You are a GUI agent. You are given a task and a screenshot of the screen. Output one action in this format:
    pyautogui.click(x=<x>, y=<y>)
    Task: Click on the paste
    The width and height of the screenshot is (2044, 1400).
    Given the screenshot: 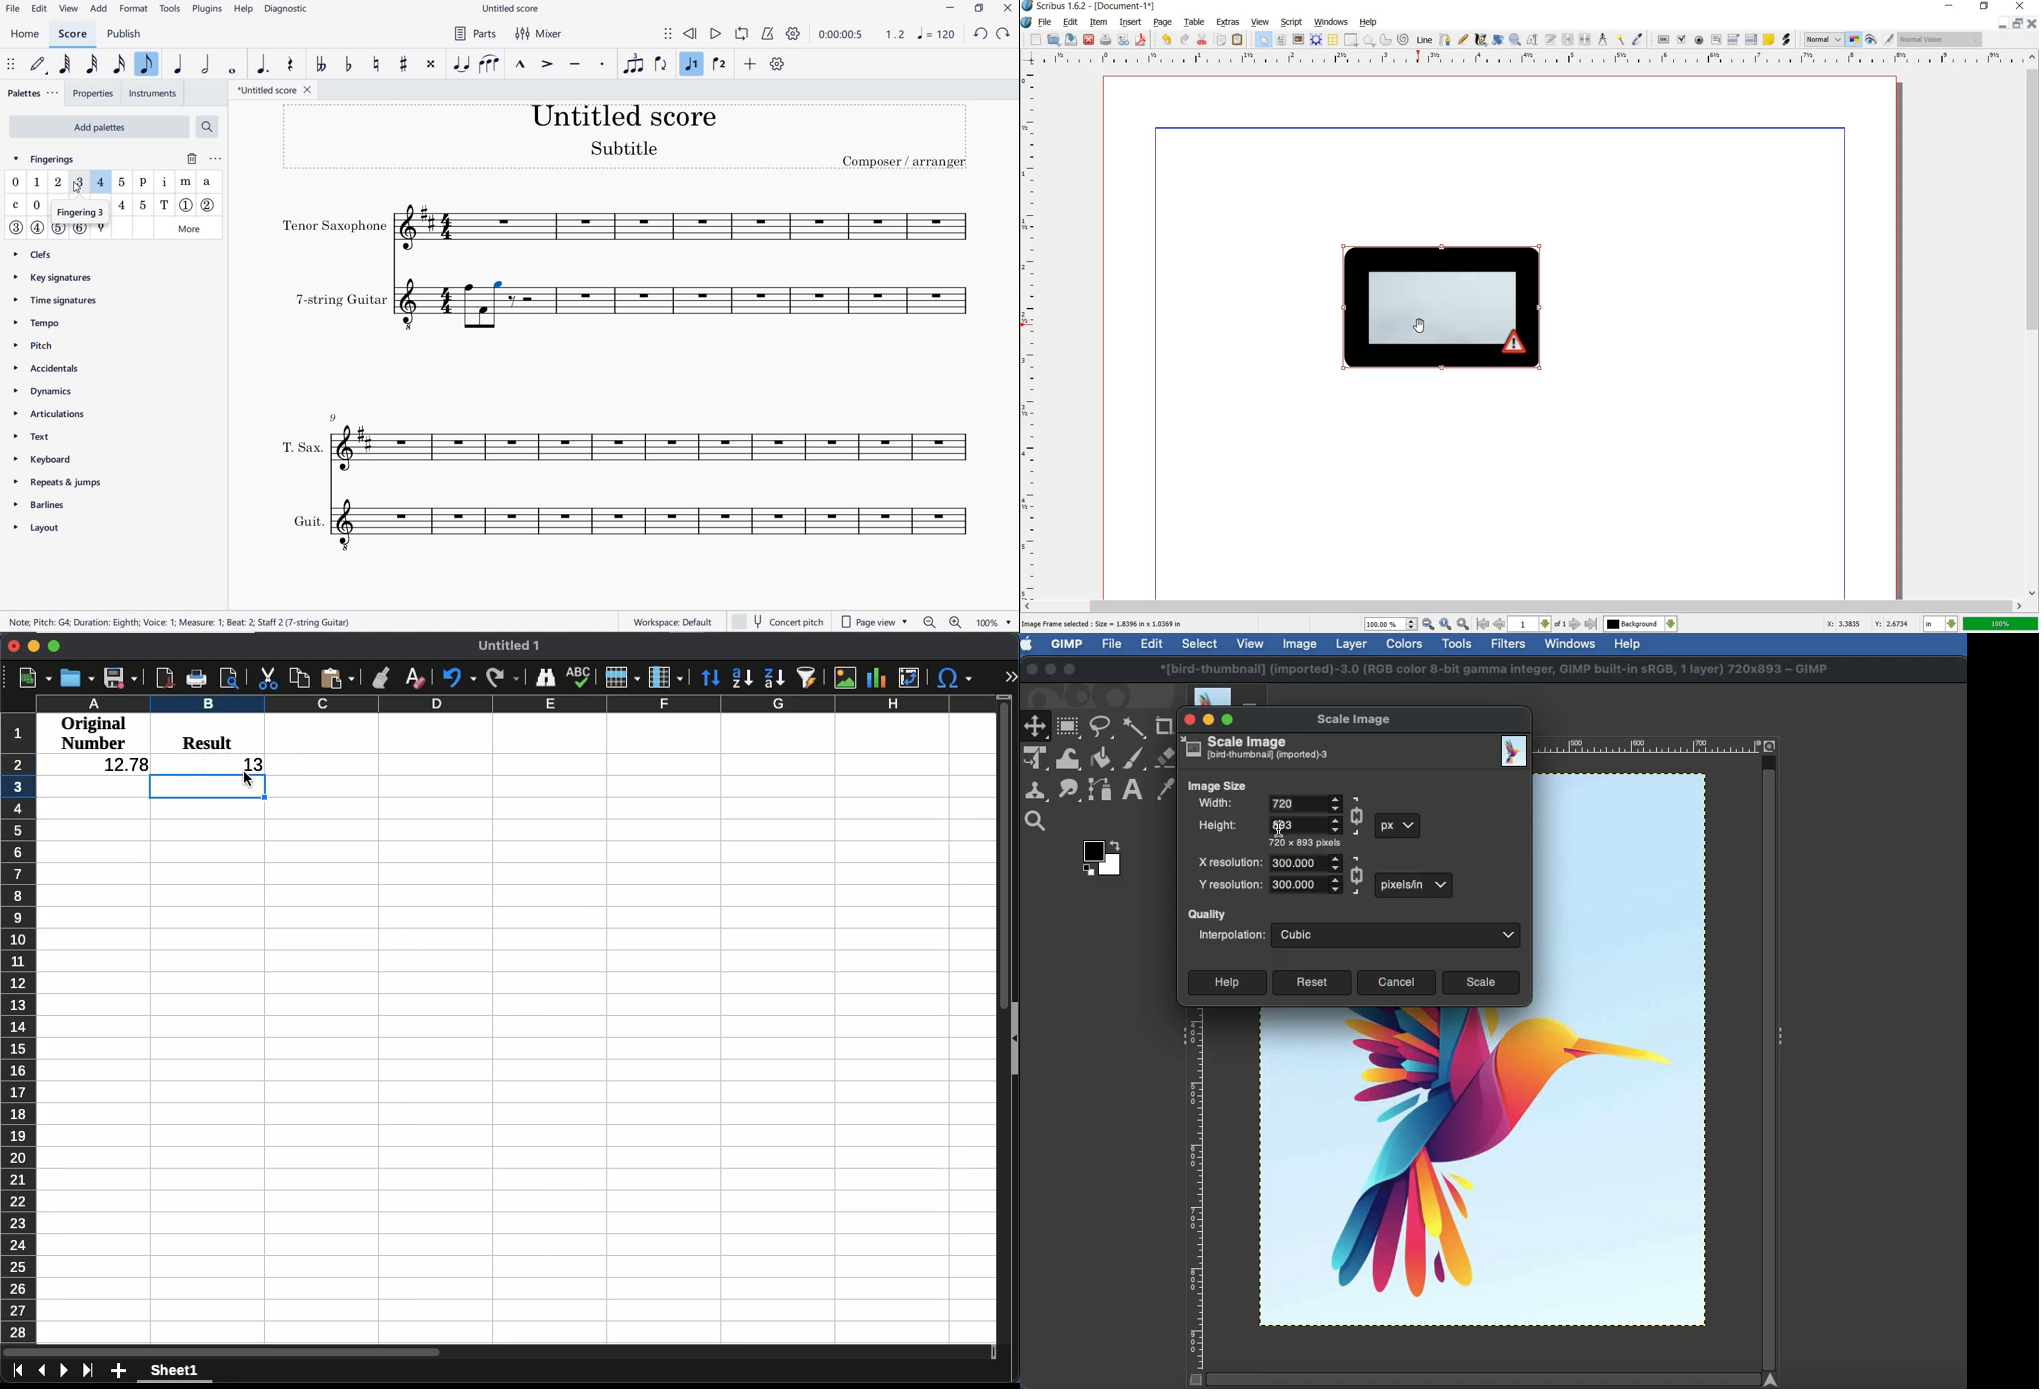 What is the action you would take?
    pyautogui.click(x=336, y=679)
    